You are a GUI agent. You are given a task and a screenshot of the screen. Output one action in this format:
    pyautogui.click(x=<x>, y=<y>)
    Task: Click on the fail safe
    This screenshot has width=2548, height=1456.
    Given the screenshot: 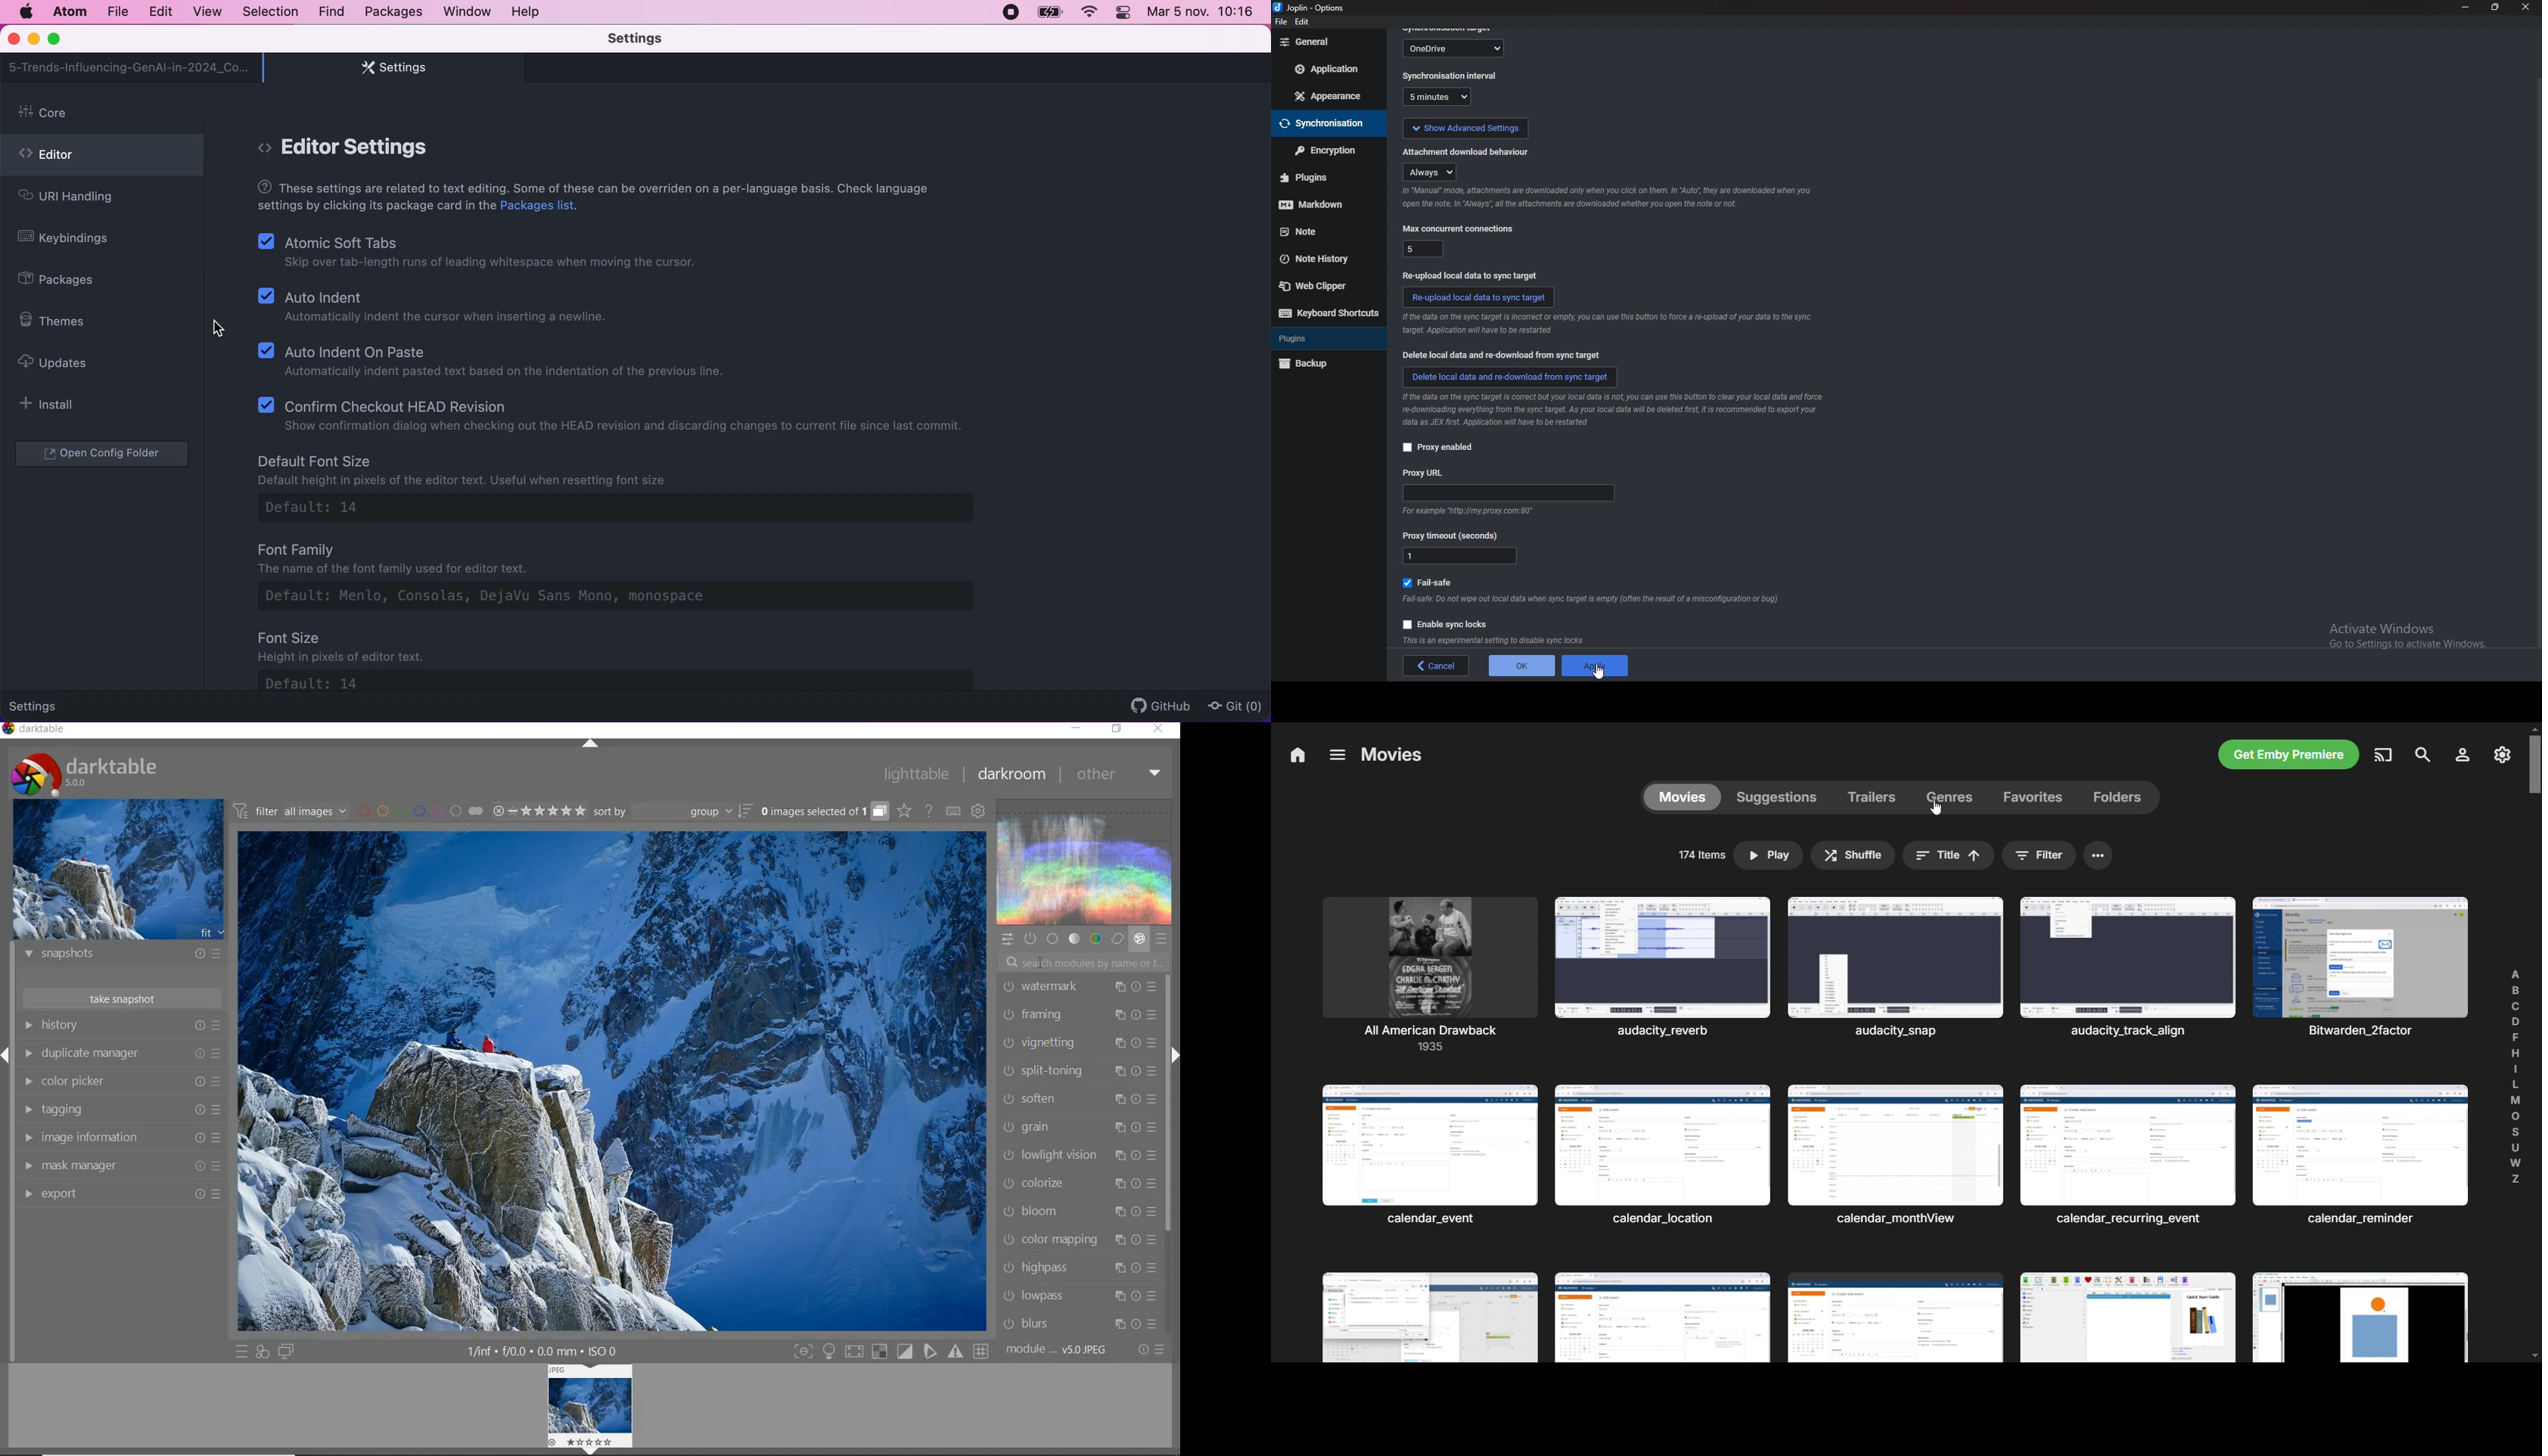 What is the action you would take?
    pyautogui.click(x=1433, y=581)
    